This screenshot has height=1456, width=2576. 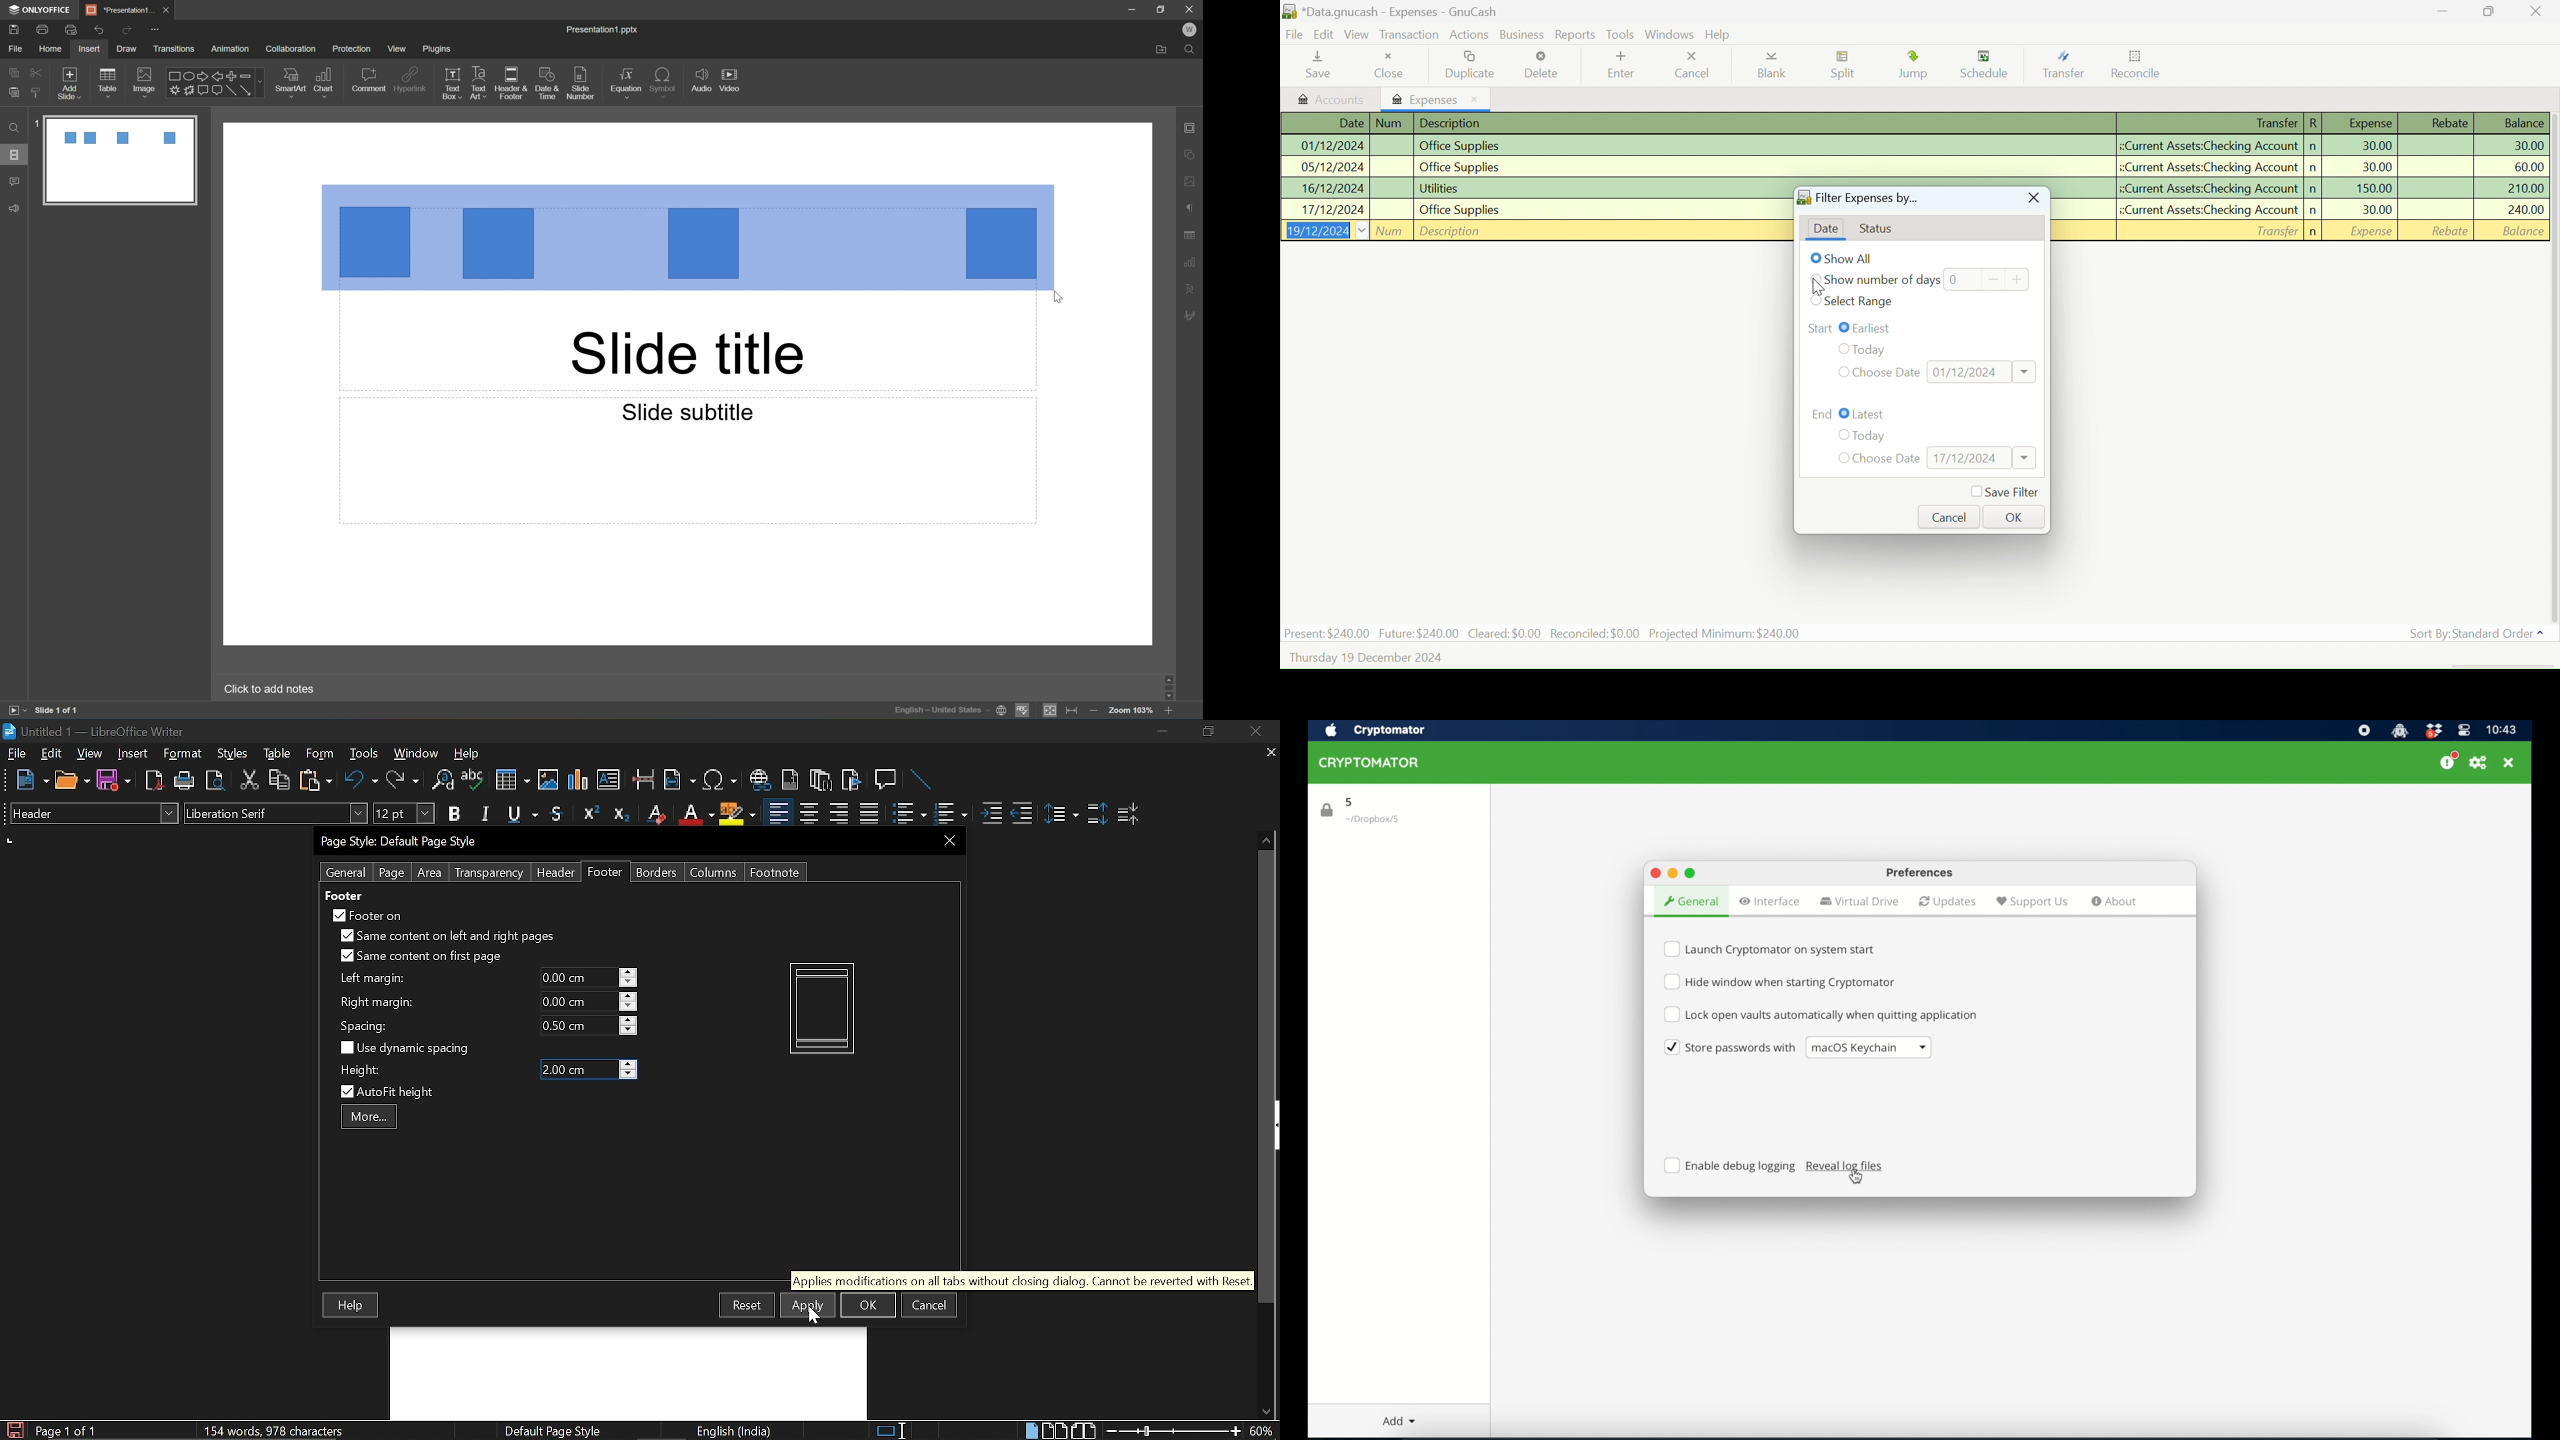 I want to click on Insert comment, so click(x=888, y=780).